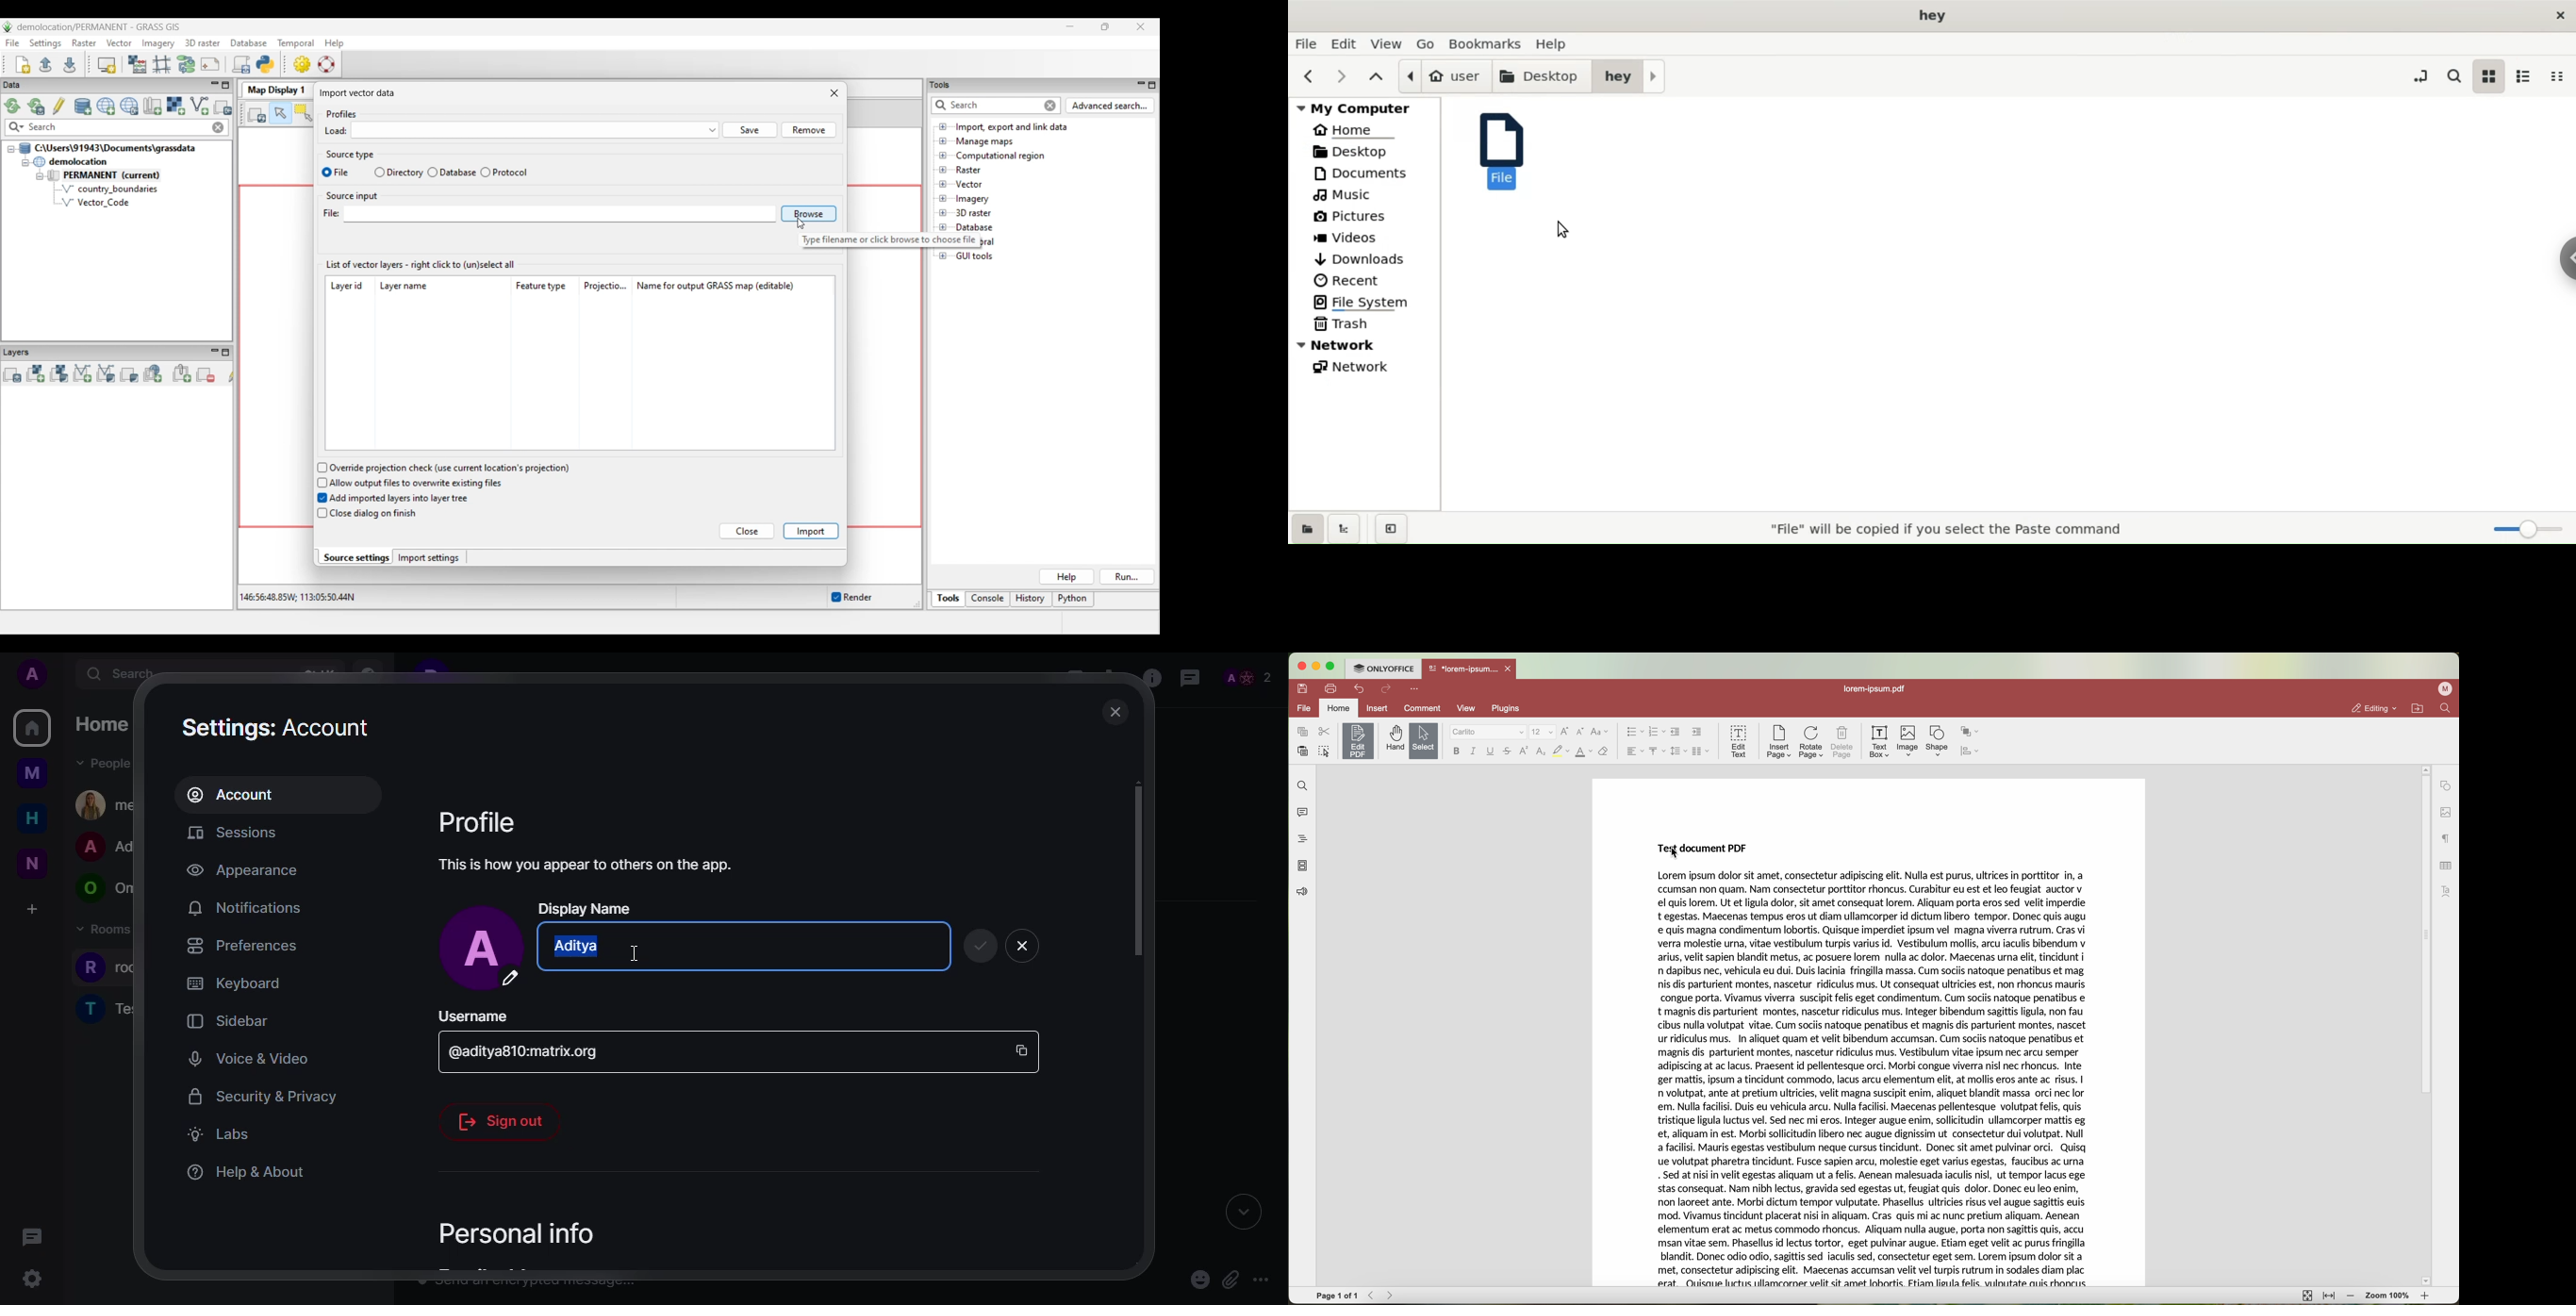 The width and height of the screenshot is (2576, 1316). Describe the element at coordinates (1680, 751) in the screenshot. I see `line spacing` at that location.